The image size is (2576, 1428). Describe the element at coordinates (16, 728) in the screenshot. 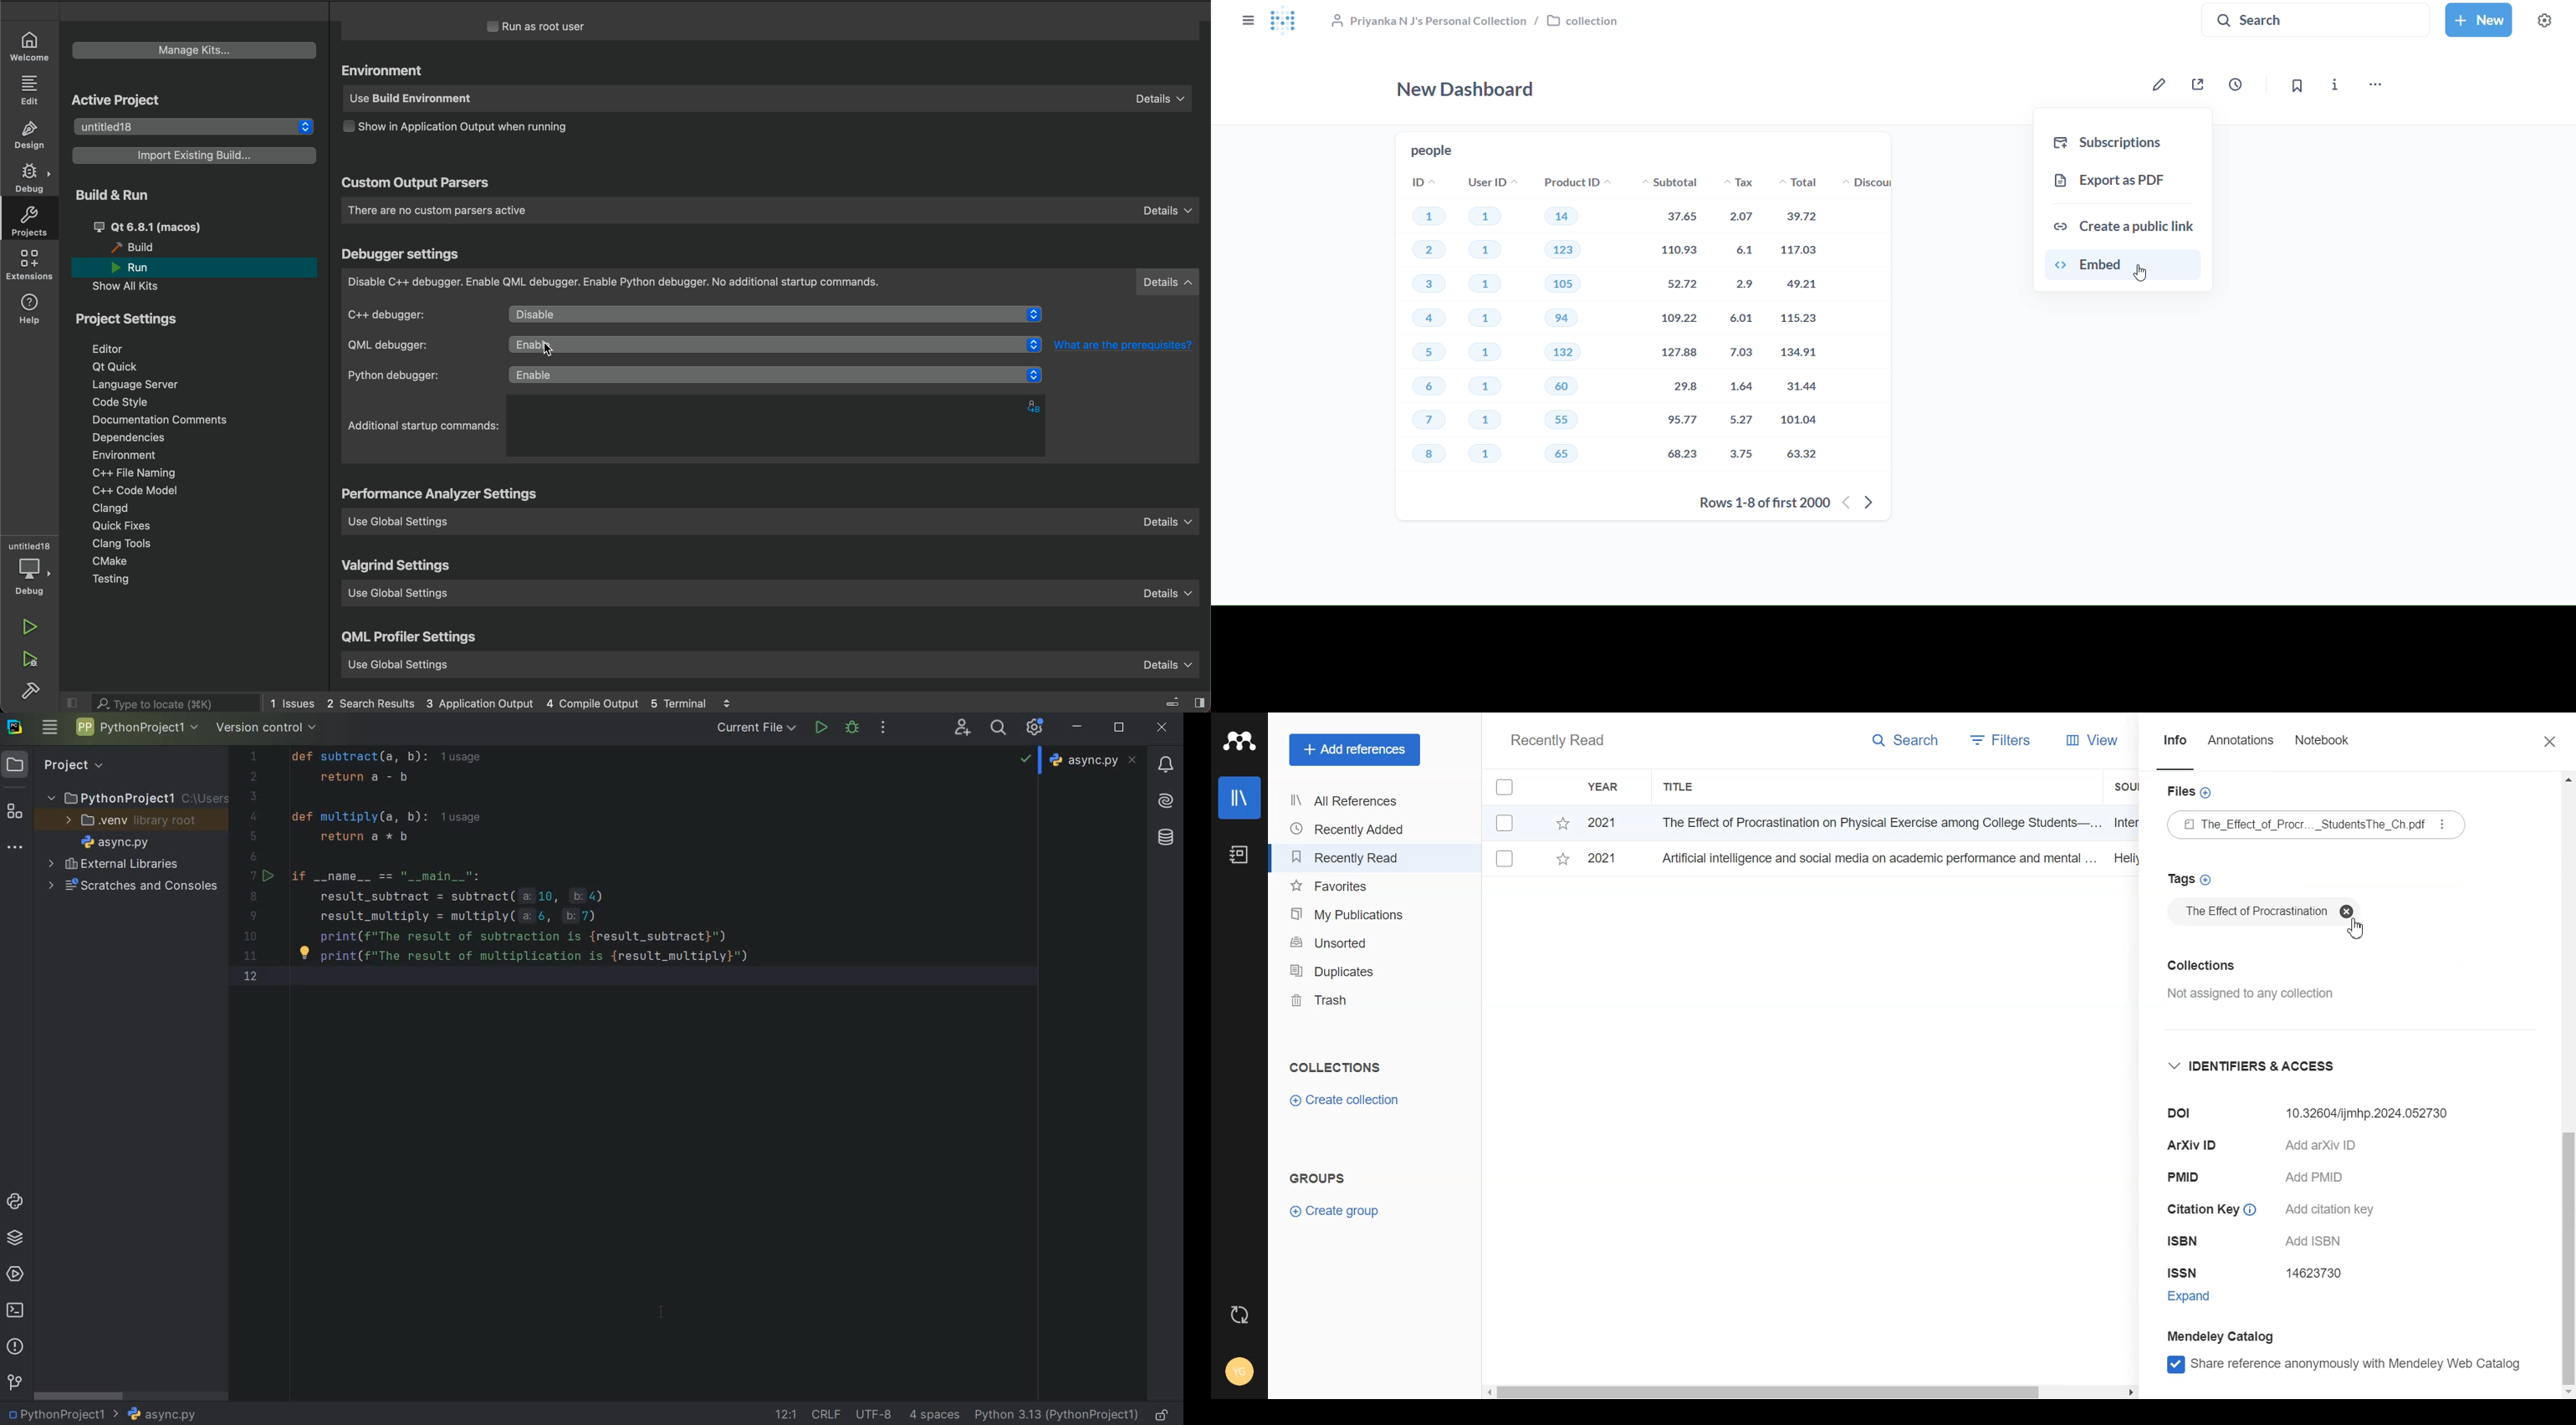

I see `SYSTEM LOGO` at that location.